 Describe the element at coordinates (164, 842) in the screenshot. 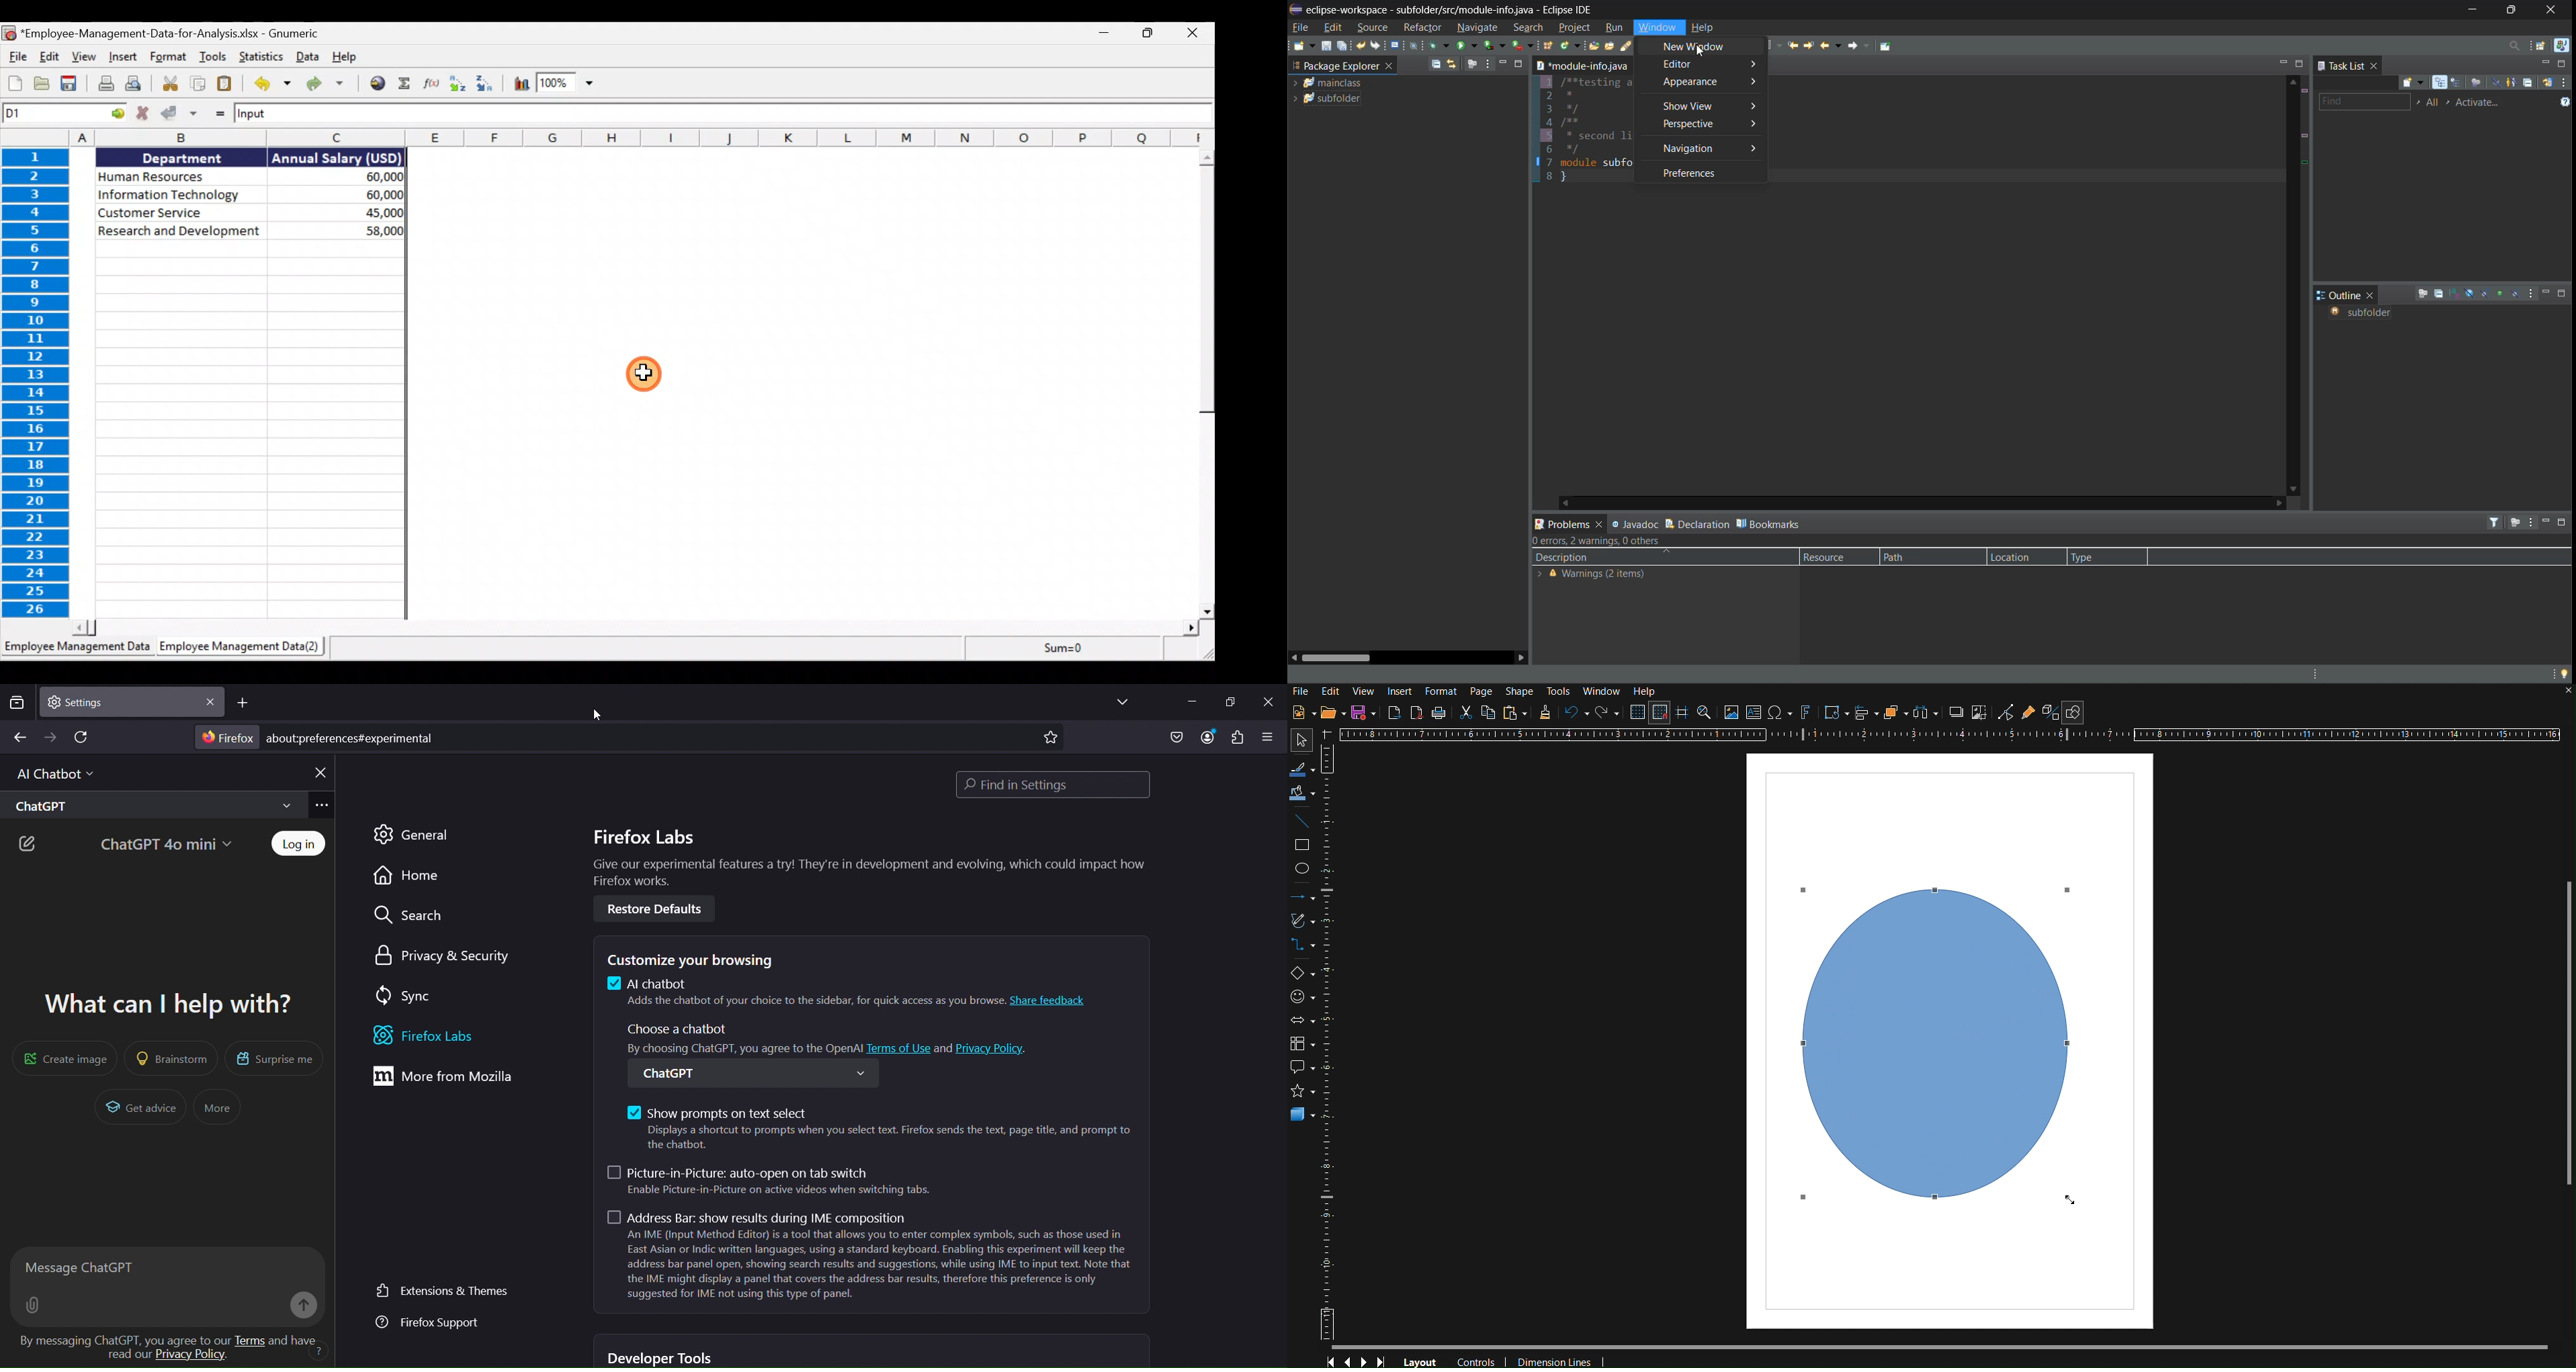

I see `ChatGPT 40 mini v` at that location.